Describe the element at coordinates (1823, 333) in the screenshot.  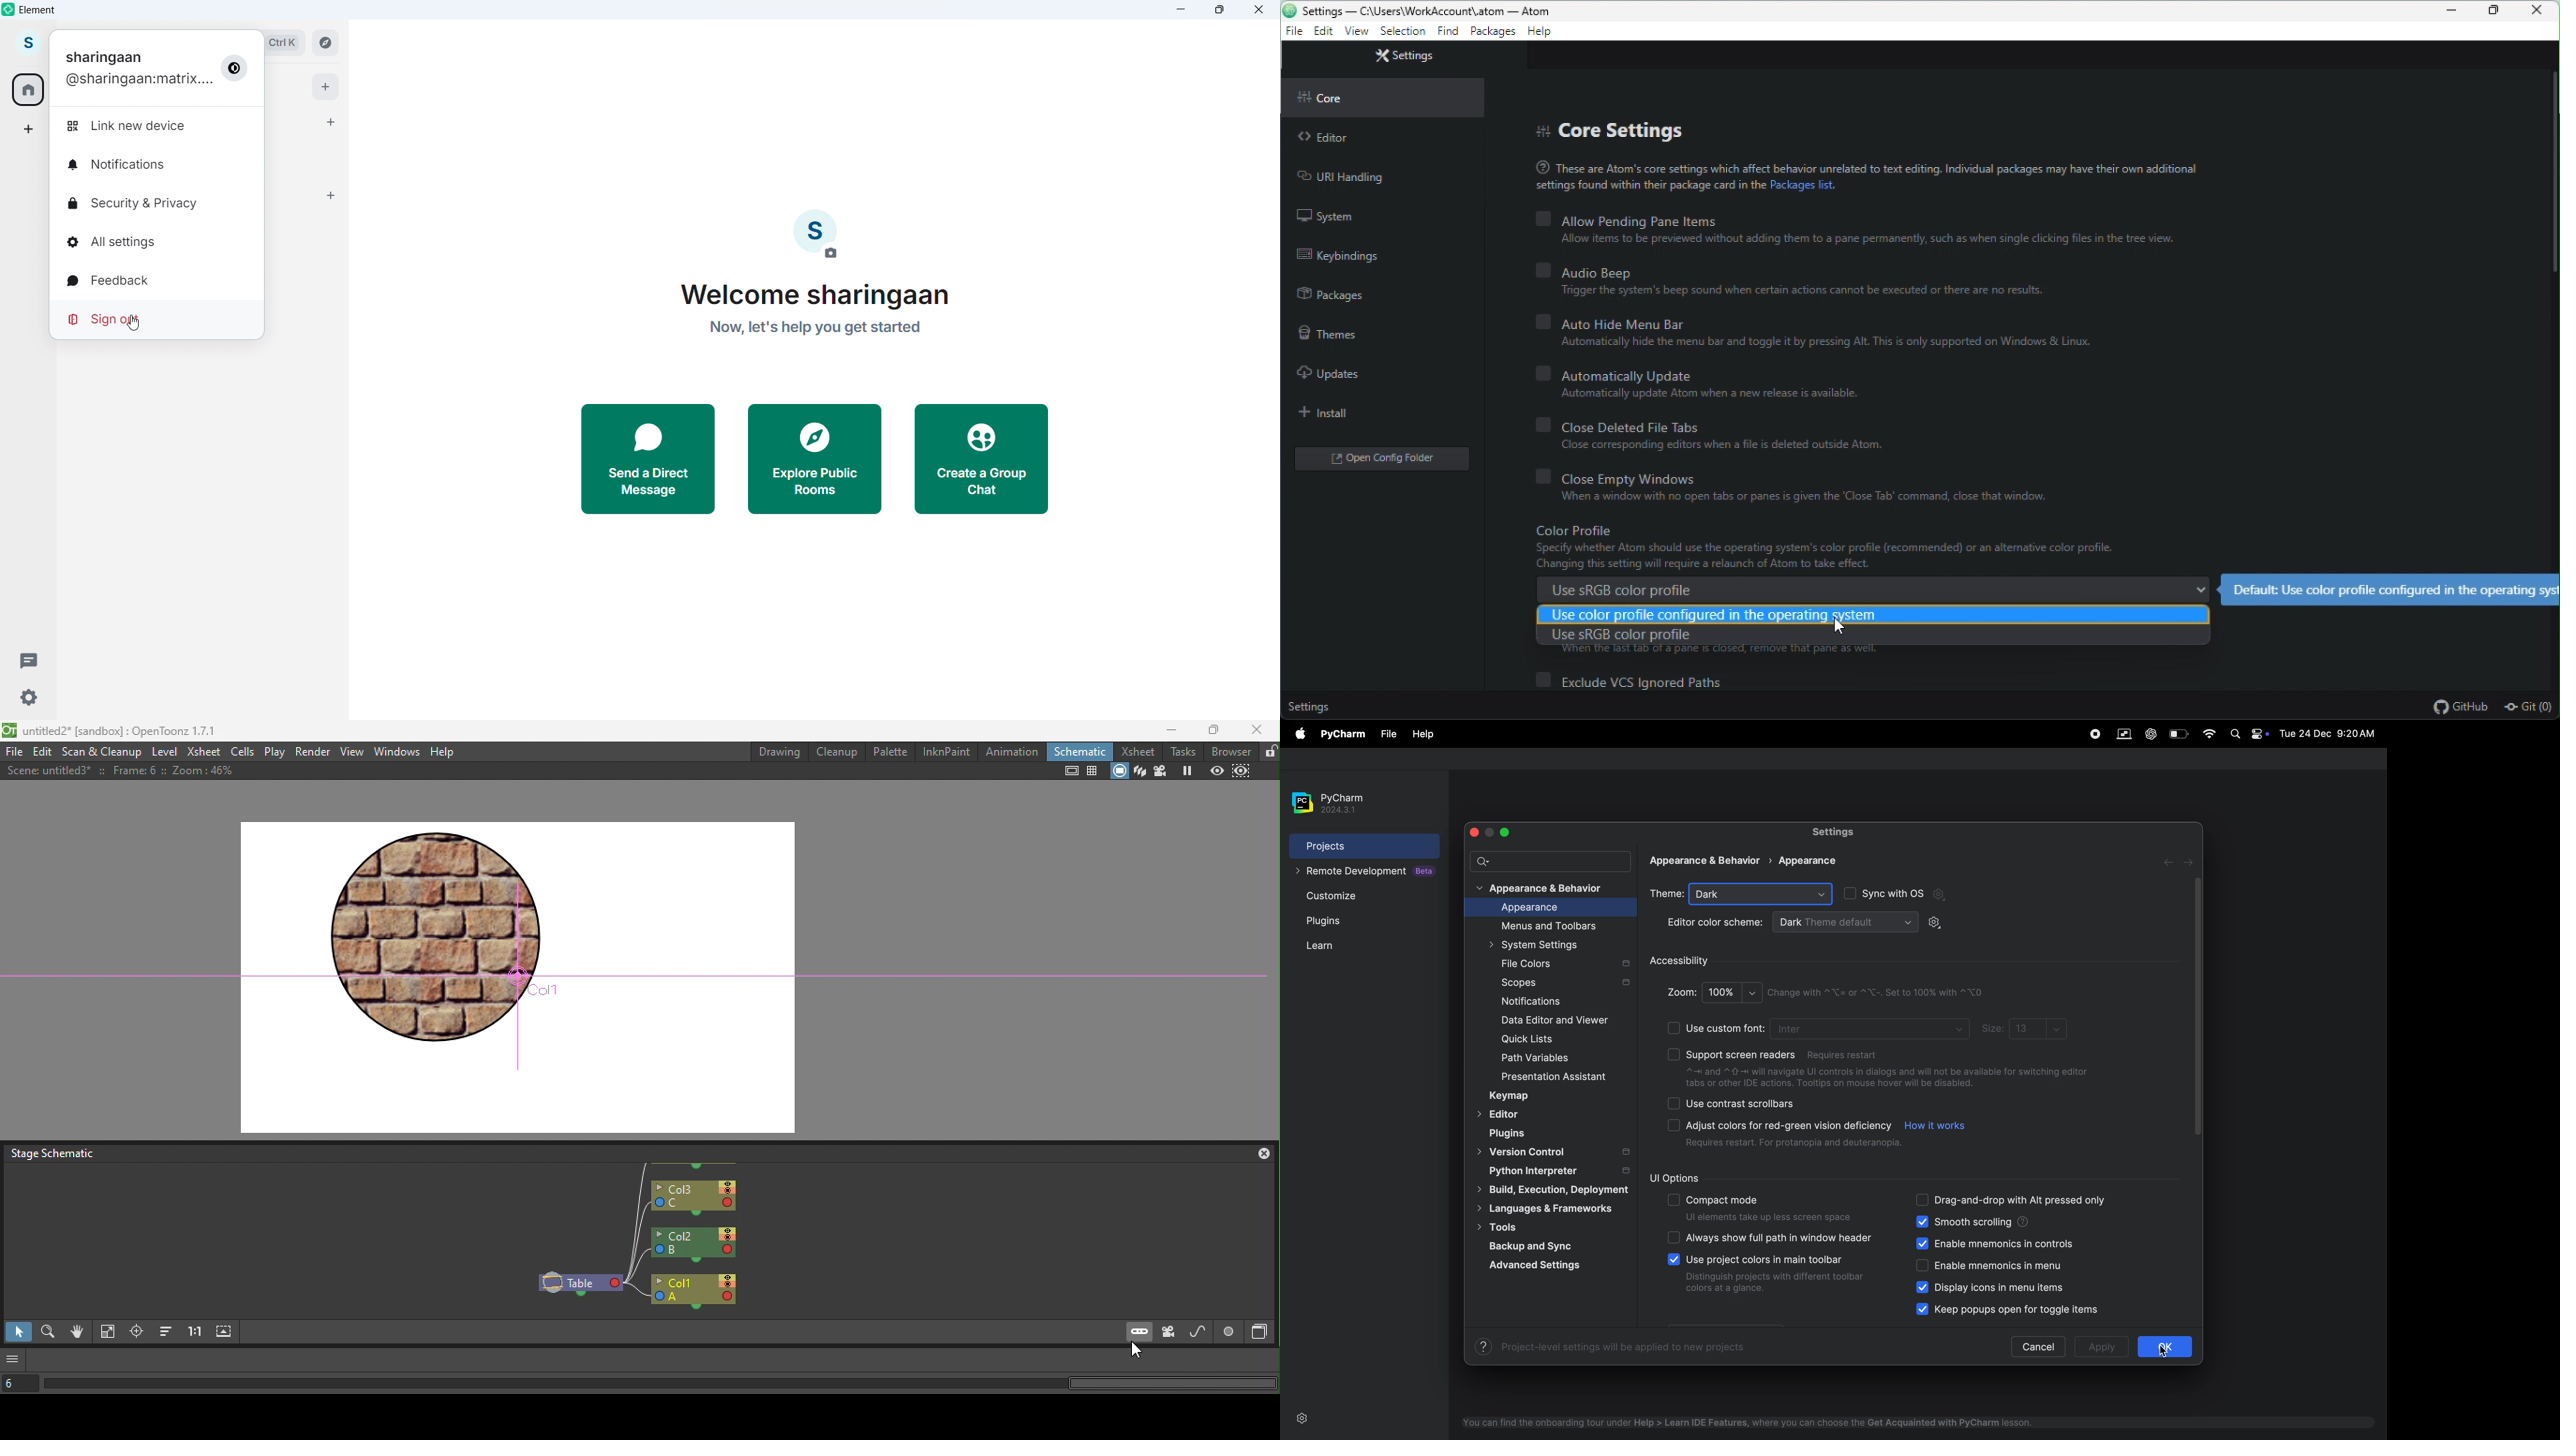
I see `Auto hide menu bar` at that location.